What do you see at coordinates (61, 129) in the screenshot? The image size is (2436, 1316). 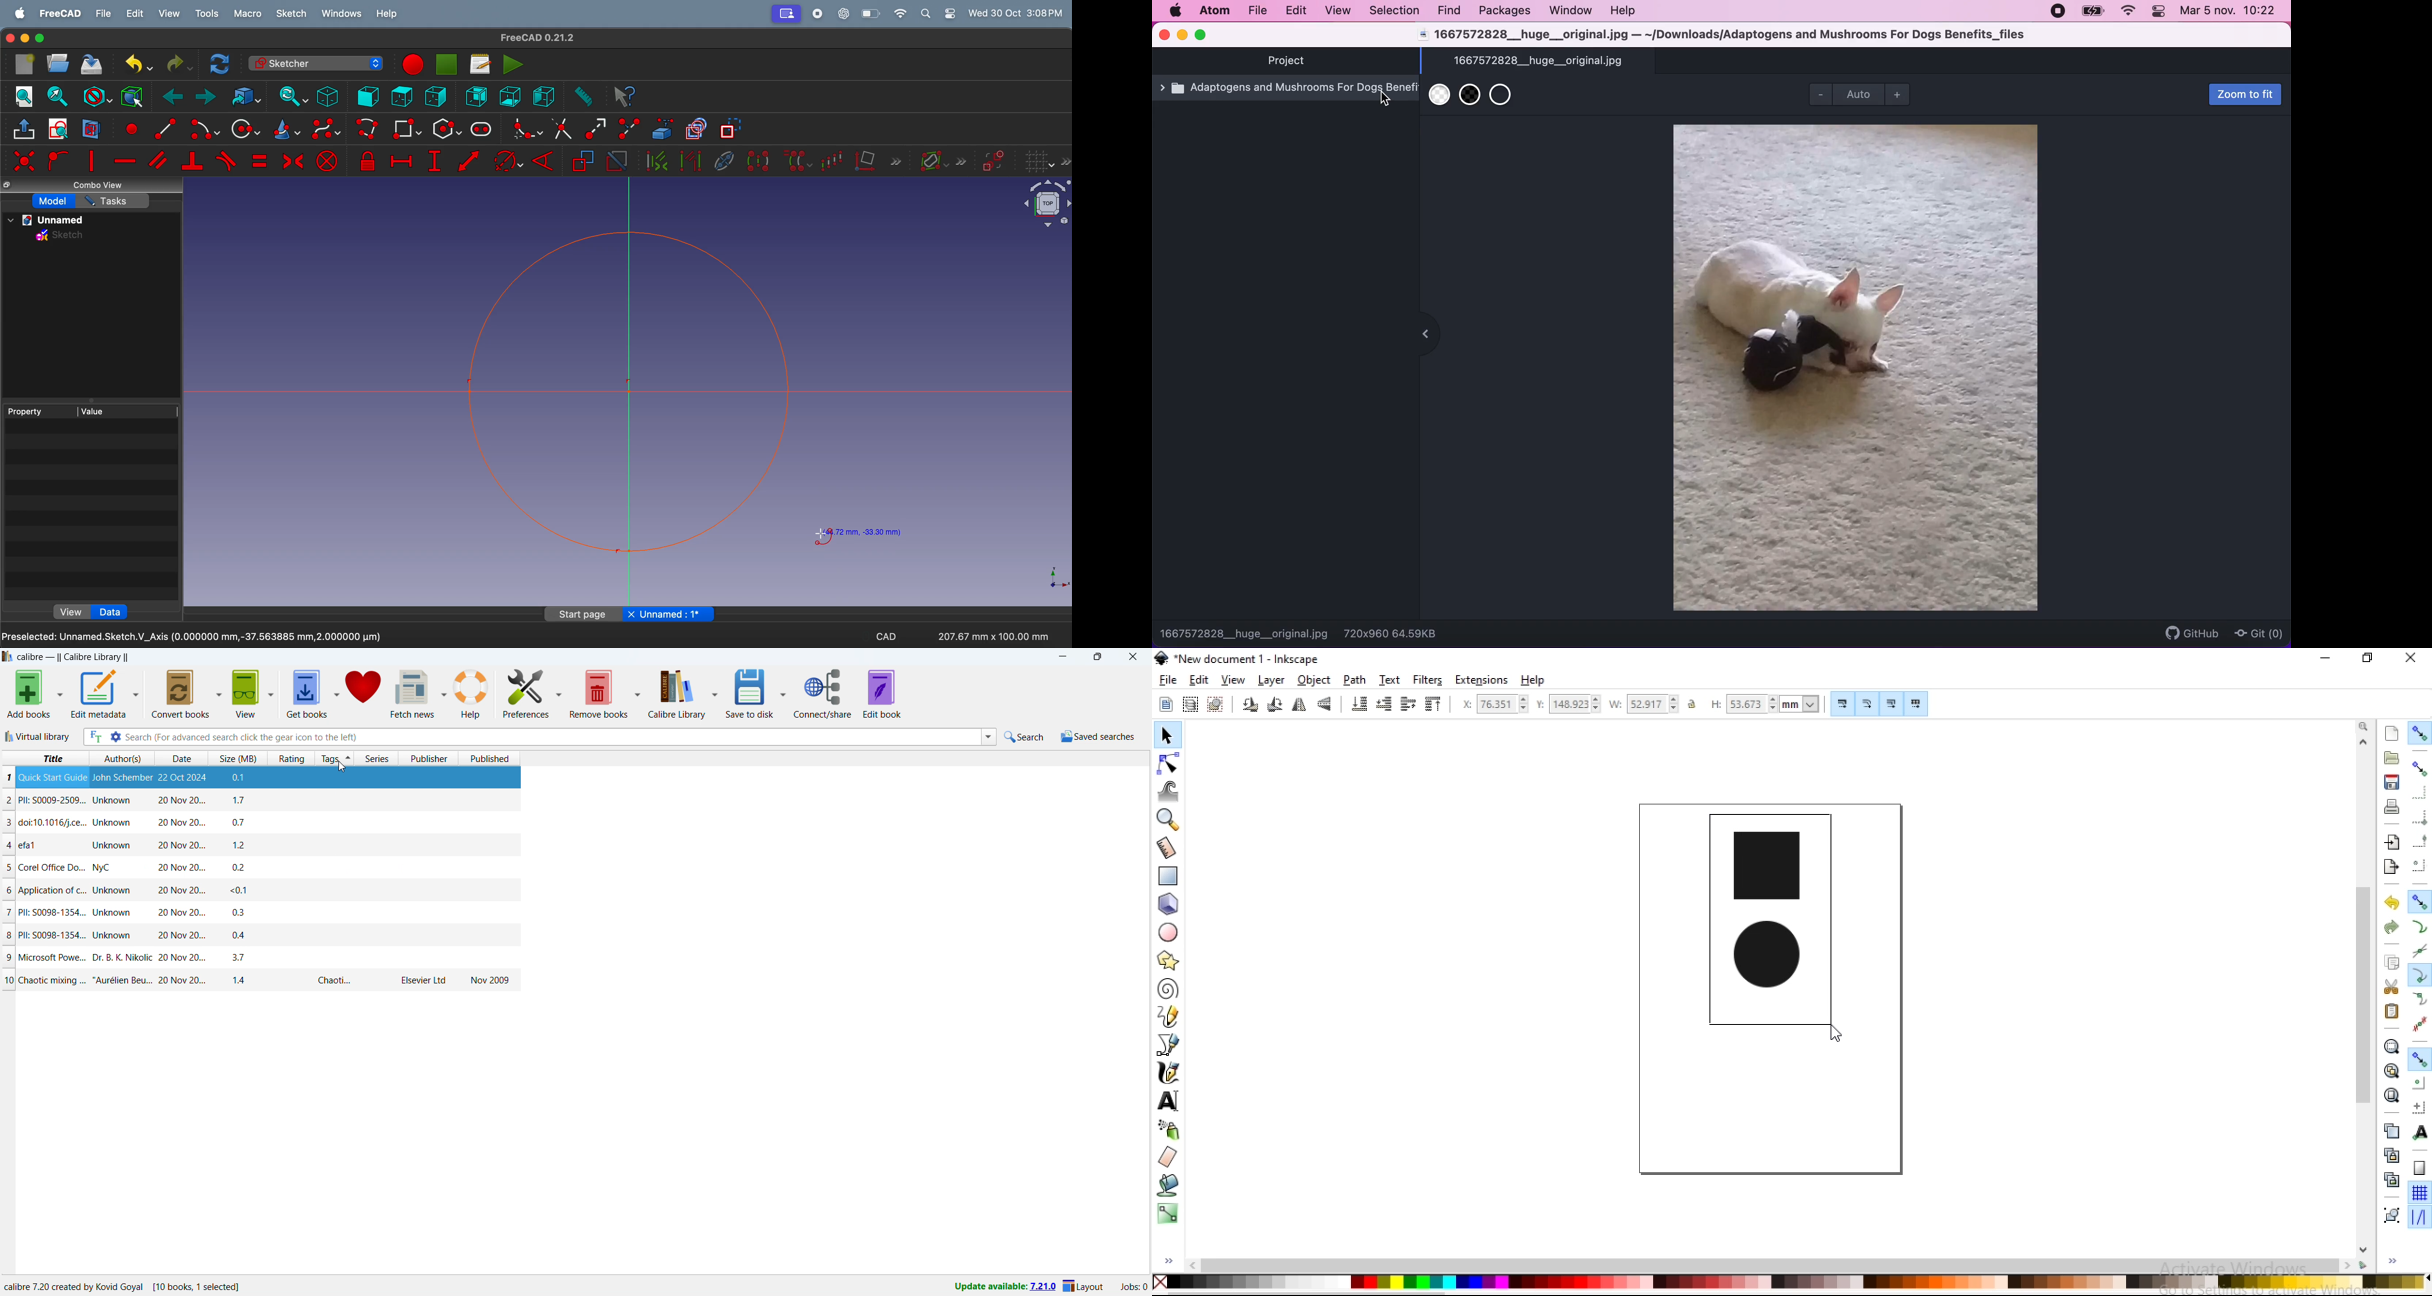 I see `view sketch` at bounding box center [61, 129].